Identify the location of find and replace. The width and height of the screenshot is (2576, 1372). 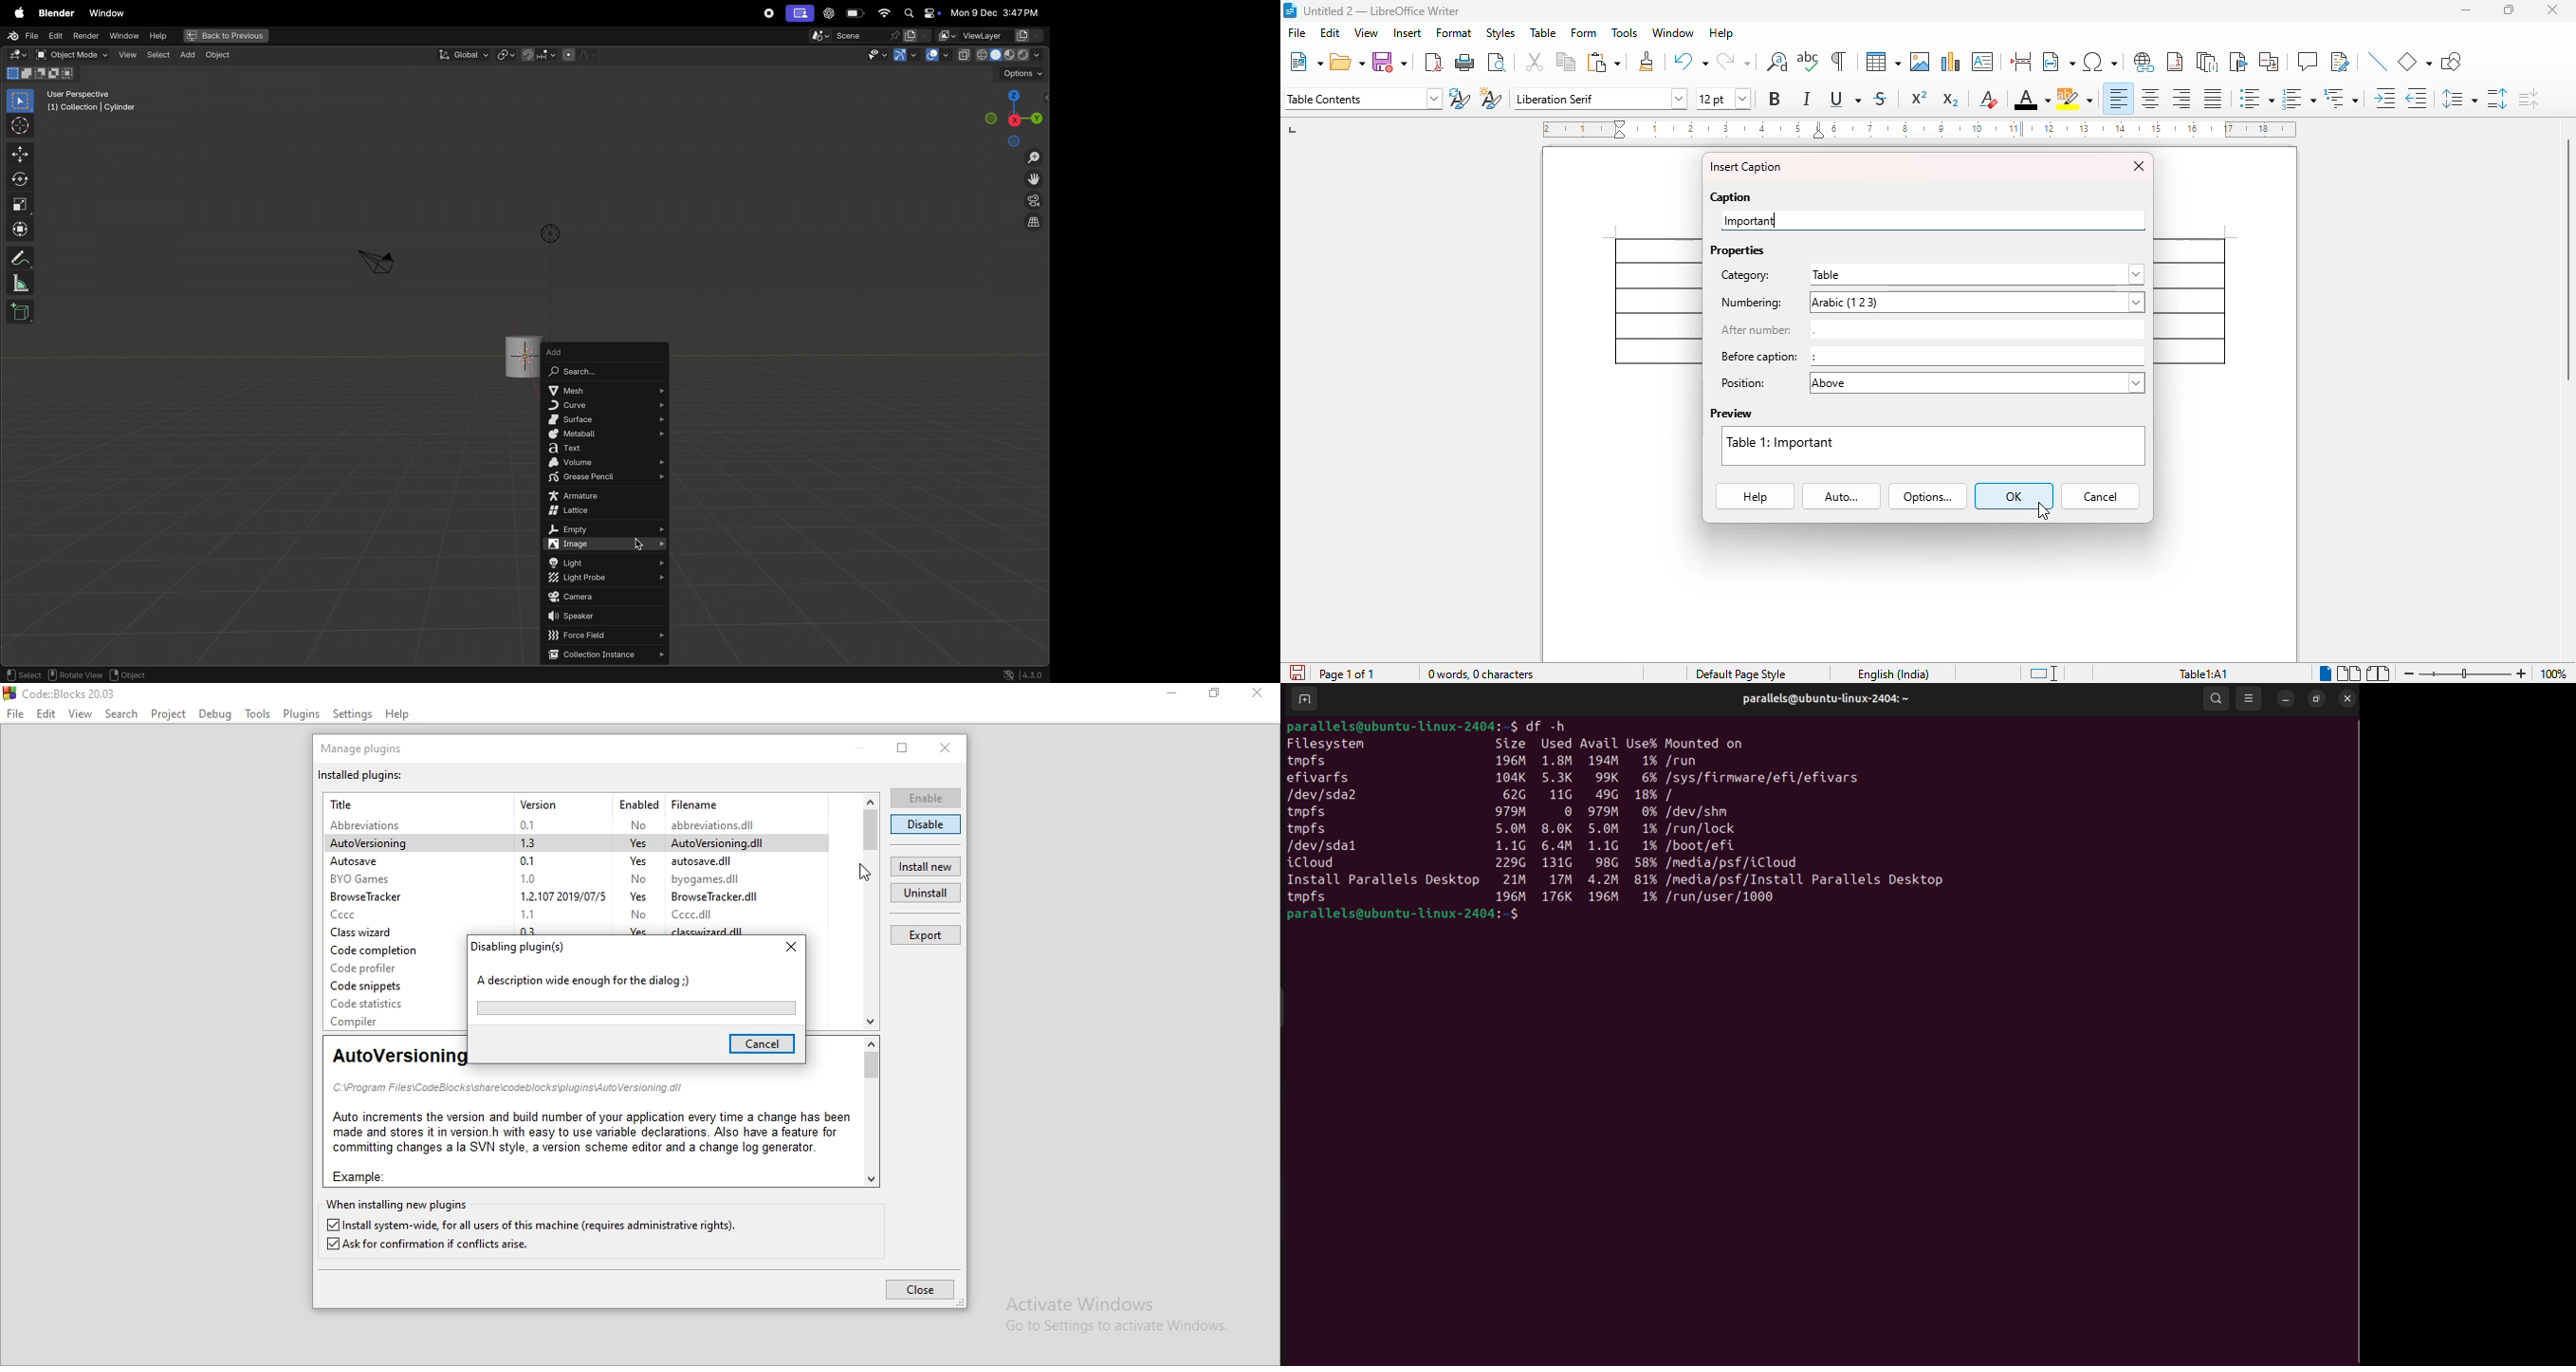
(1776, 62).